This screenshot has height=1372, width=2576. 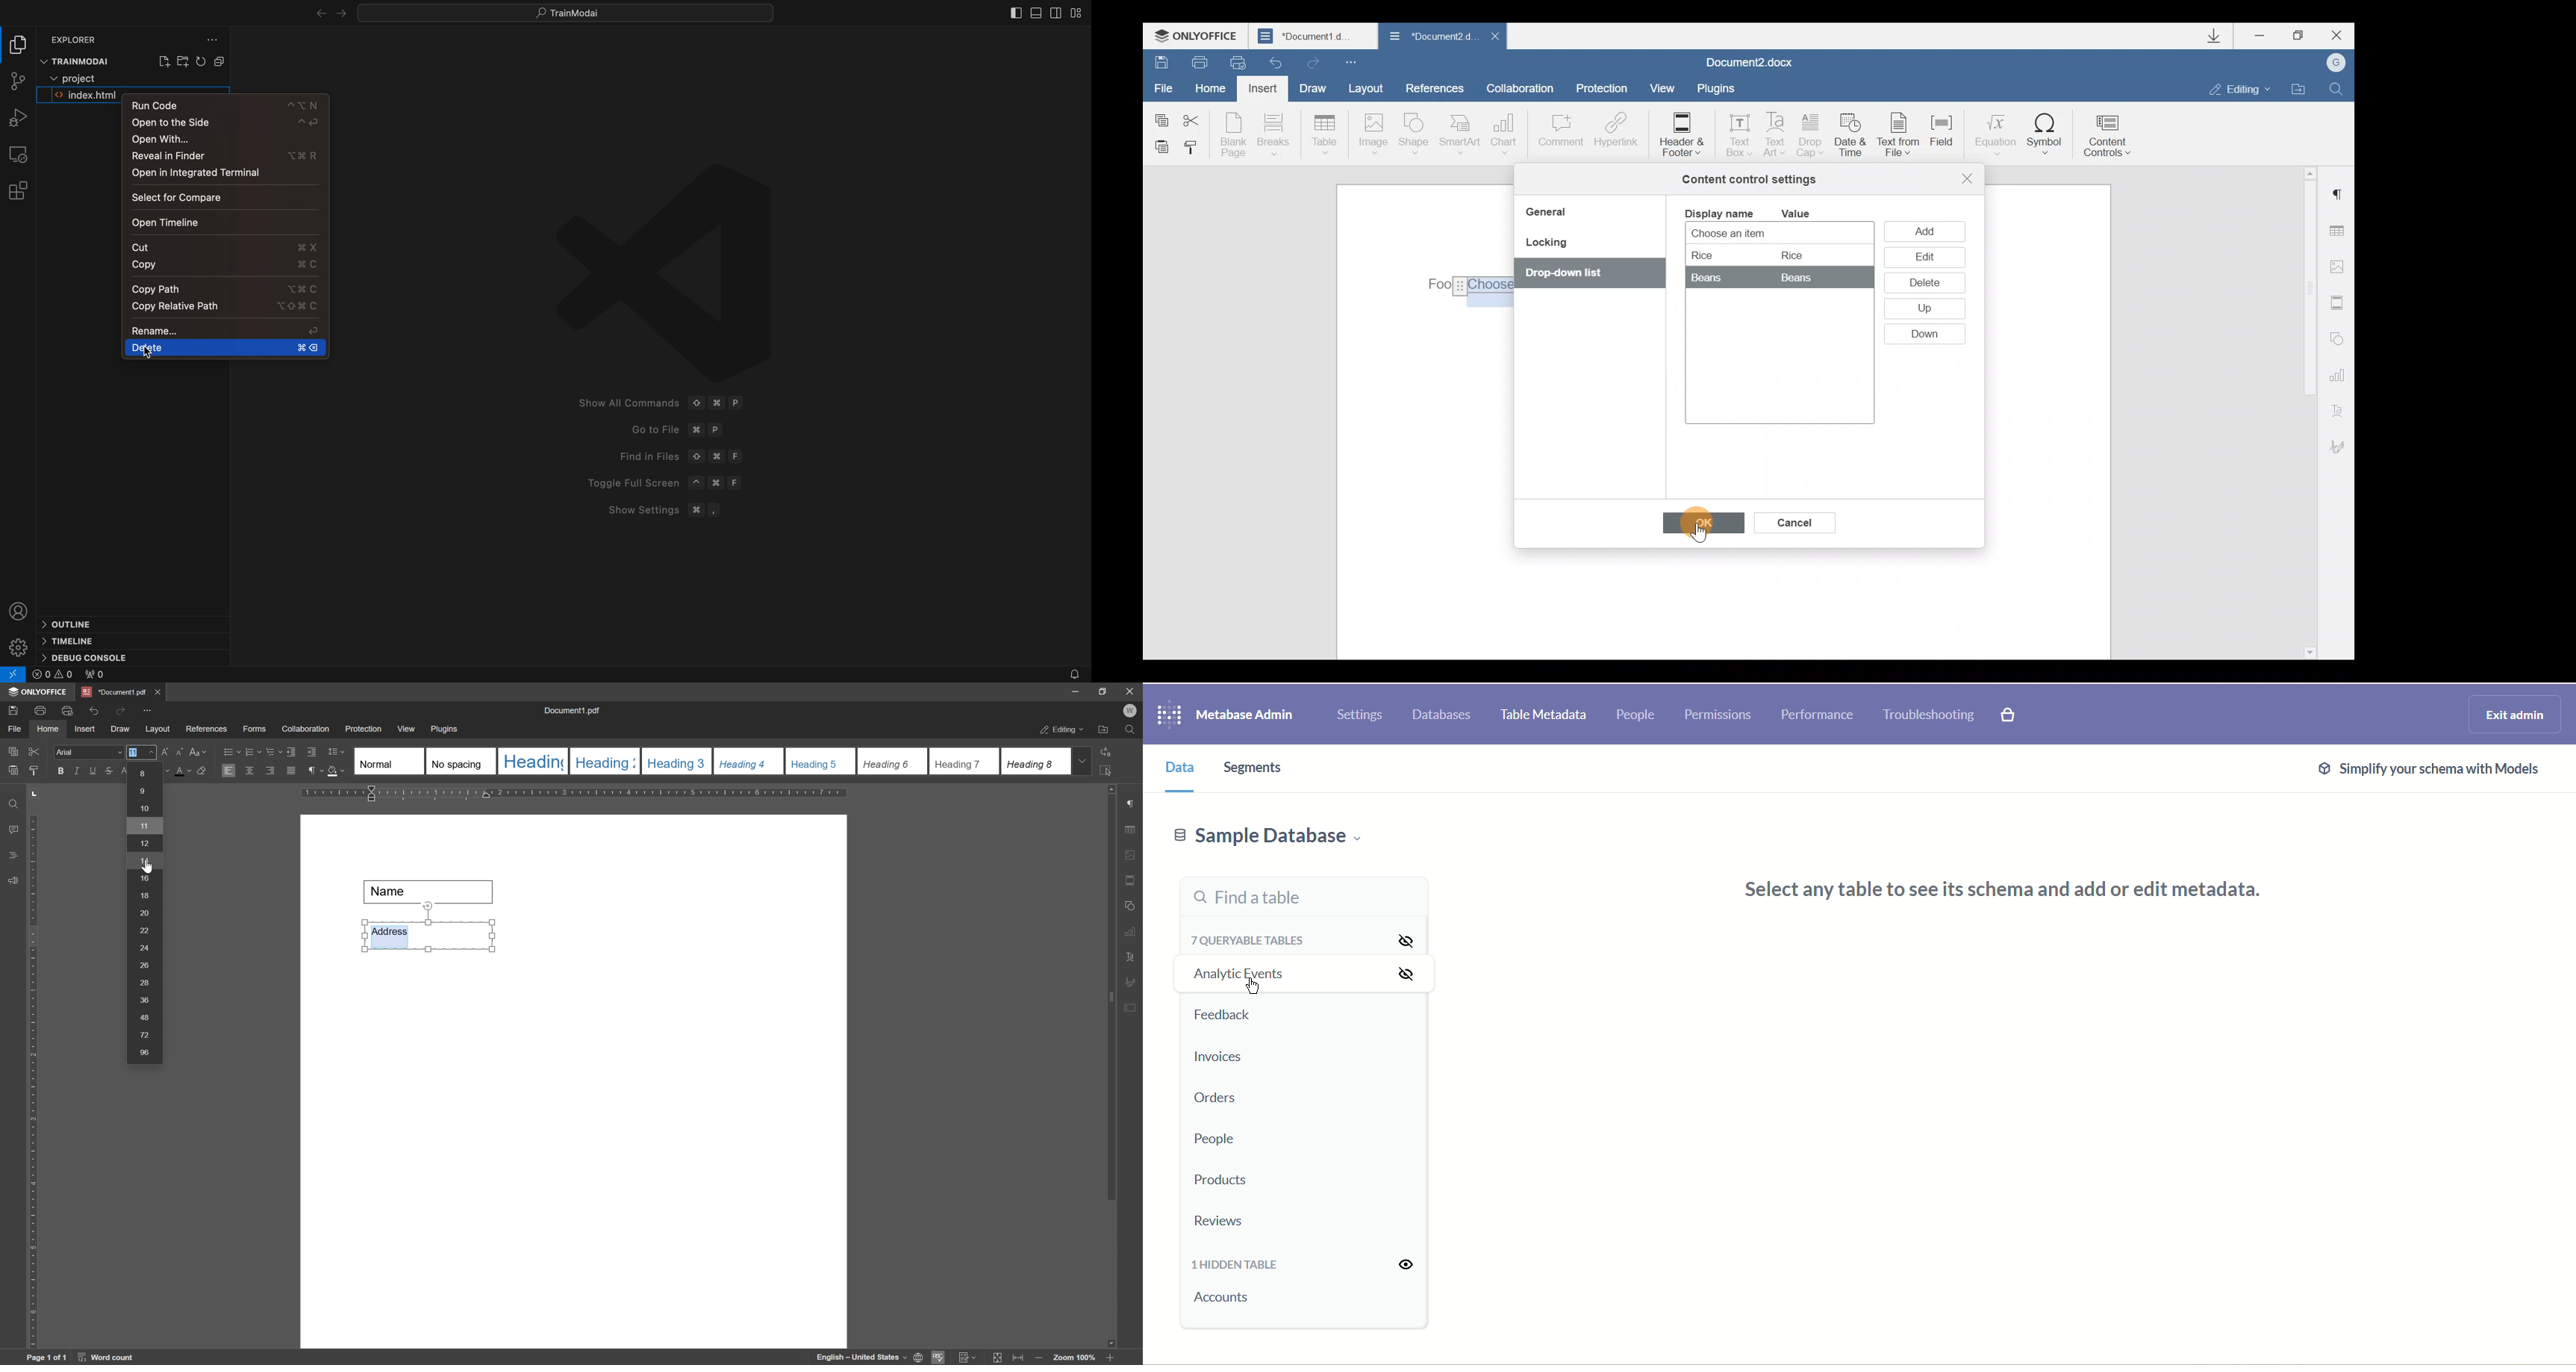 What do you see at coordinates (2512, 715) in the screenshot?
I see `exit admin` at bounding box center [2512, 715].